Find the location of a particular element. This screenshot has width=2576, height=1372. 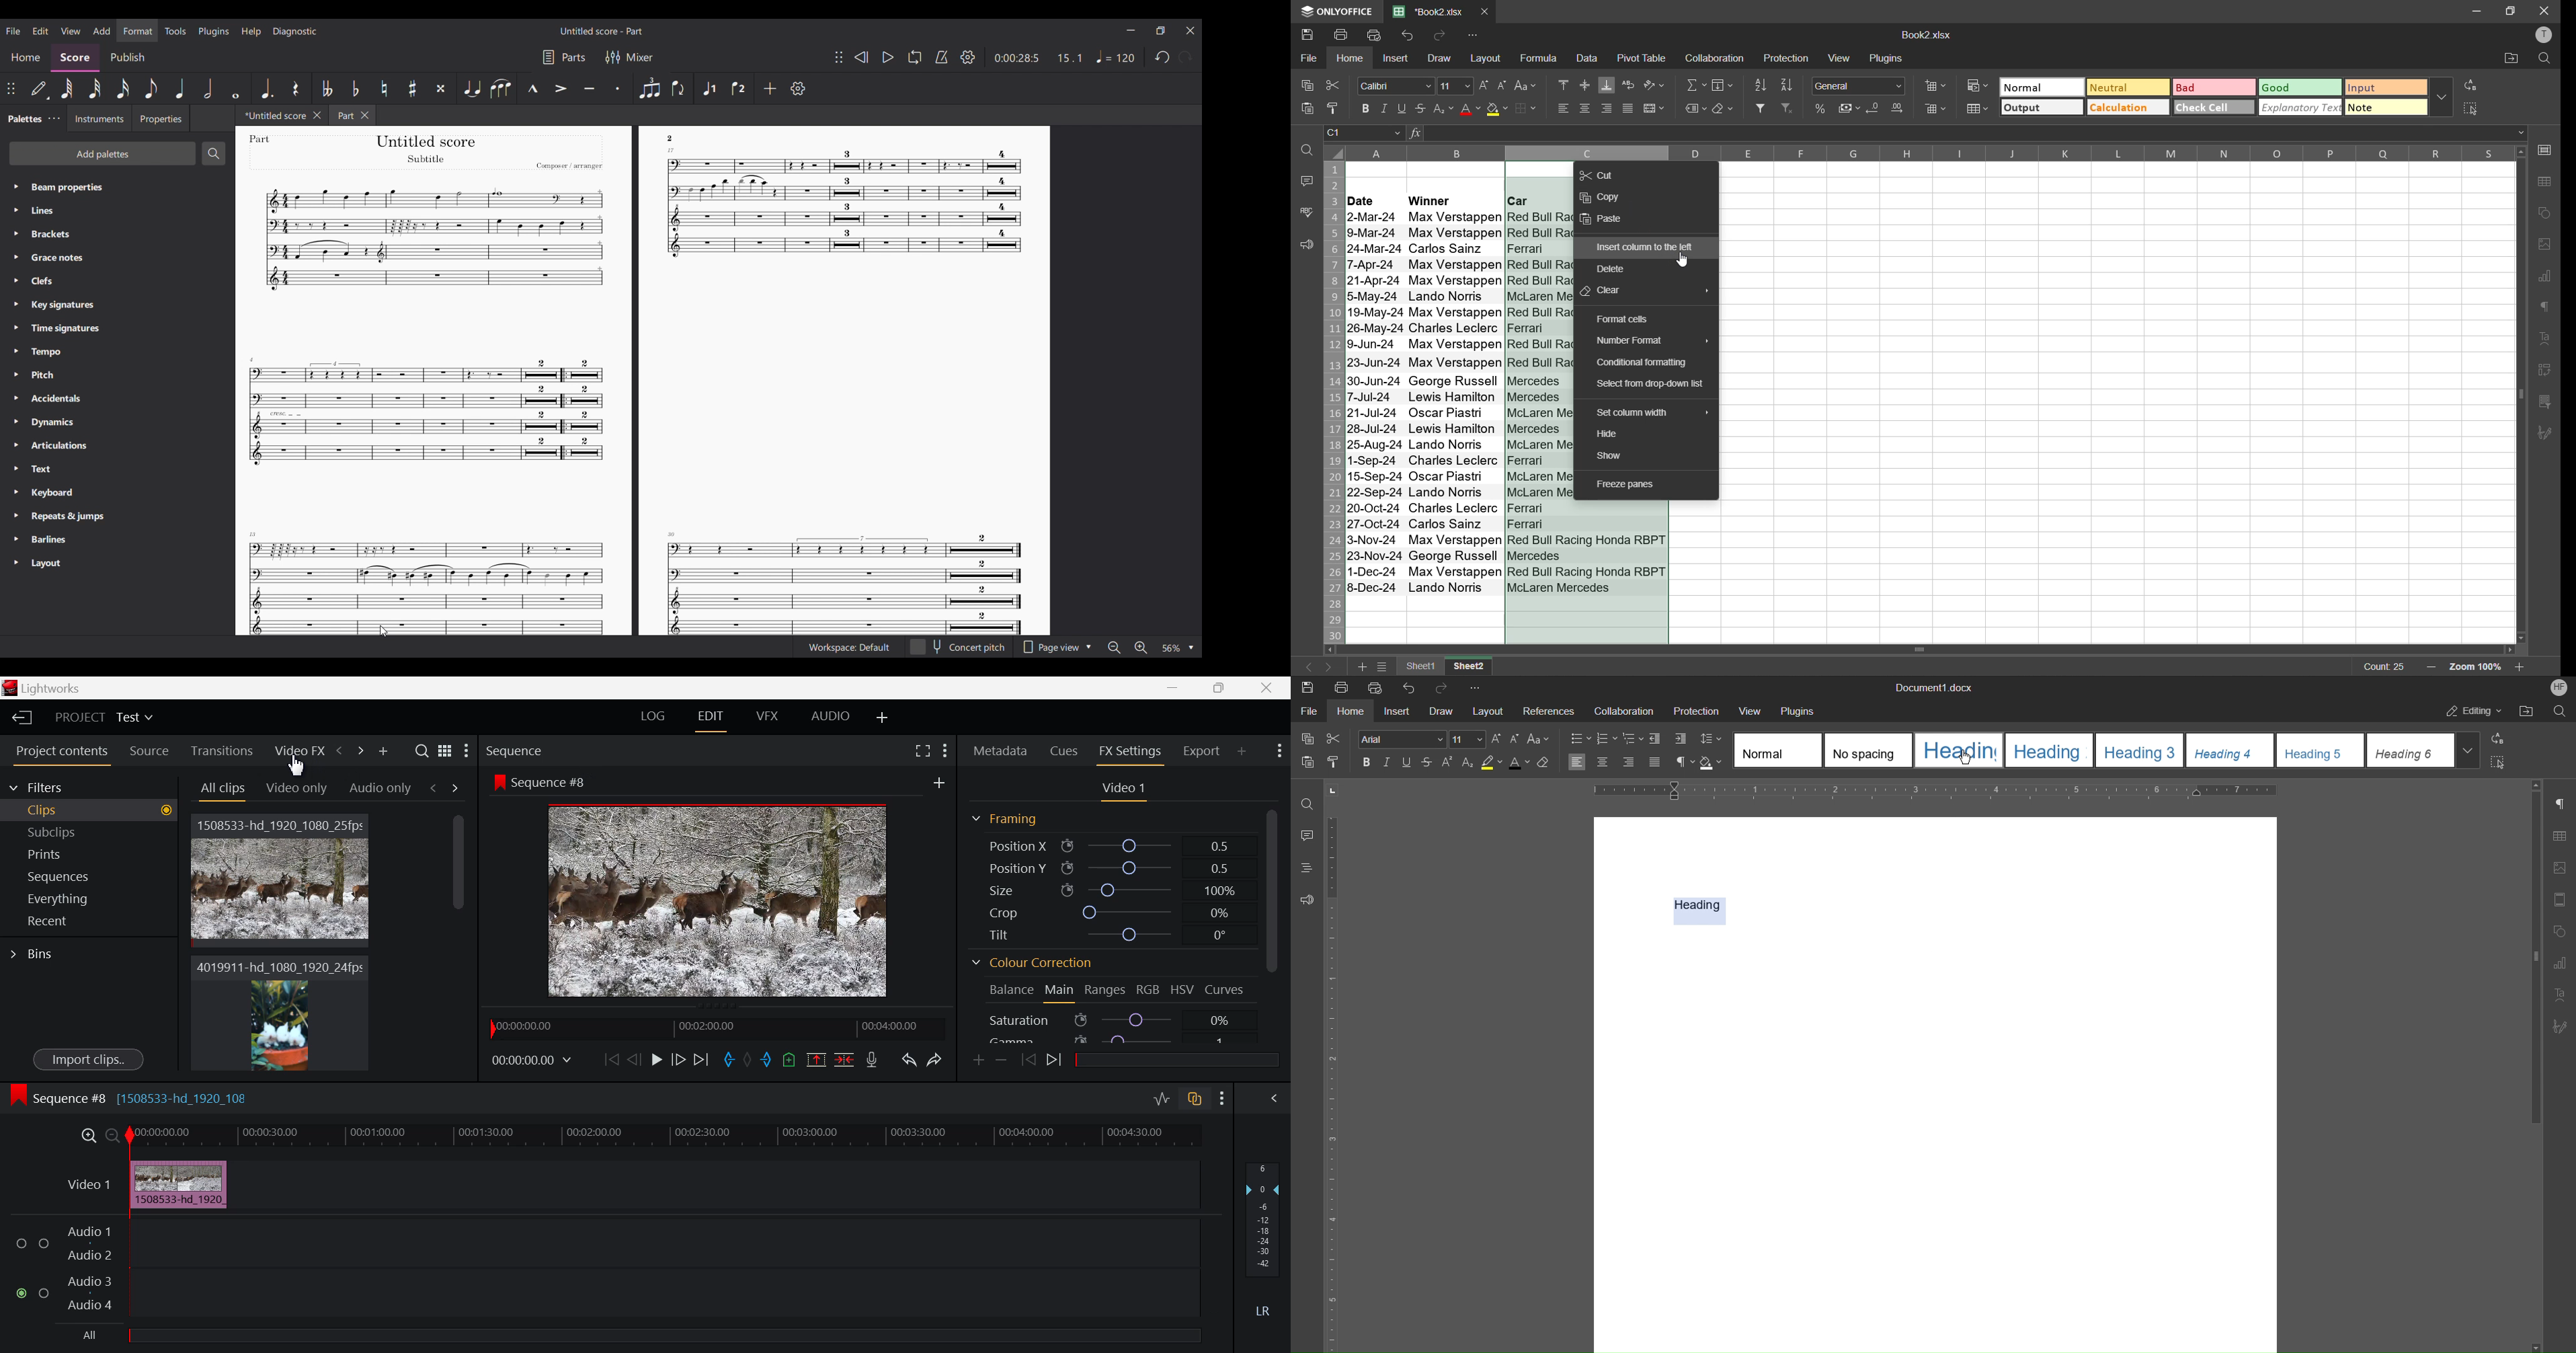

sheet list is located at coordinates (1384, 668).